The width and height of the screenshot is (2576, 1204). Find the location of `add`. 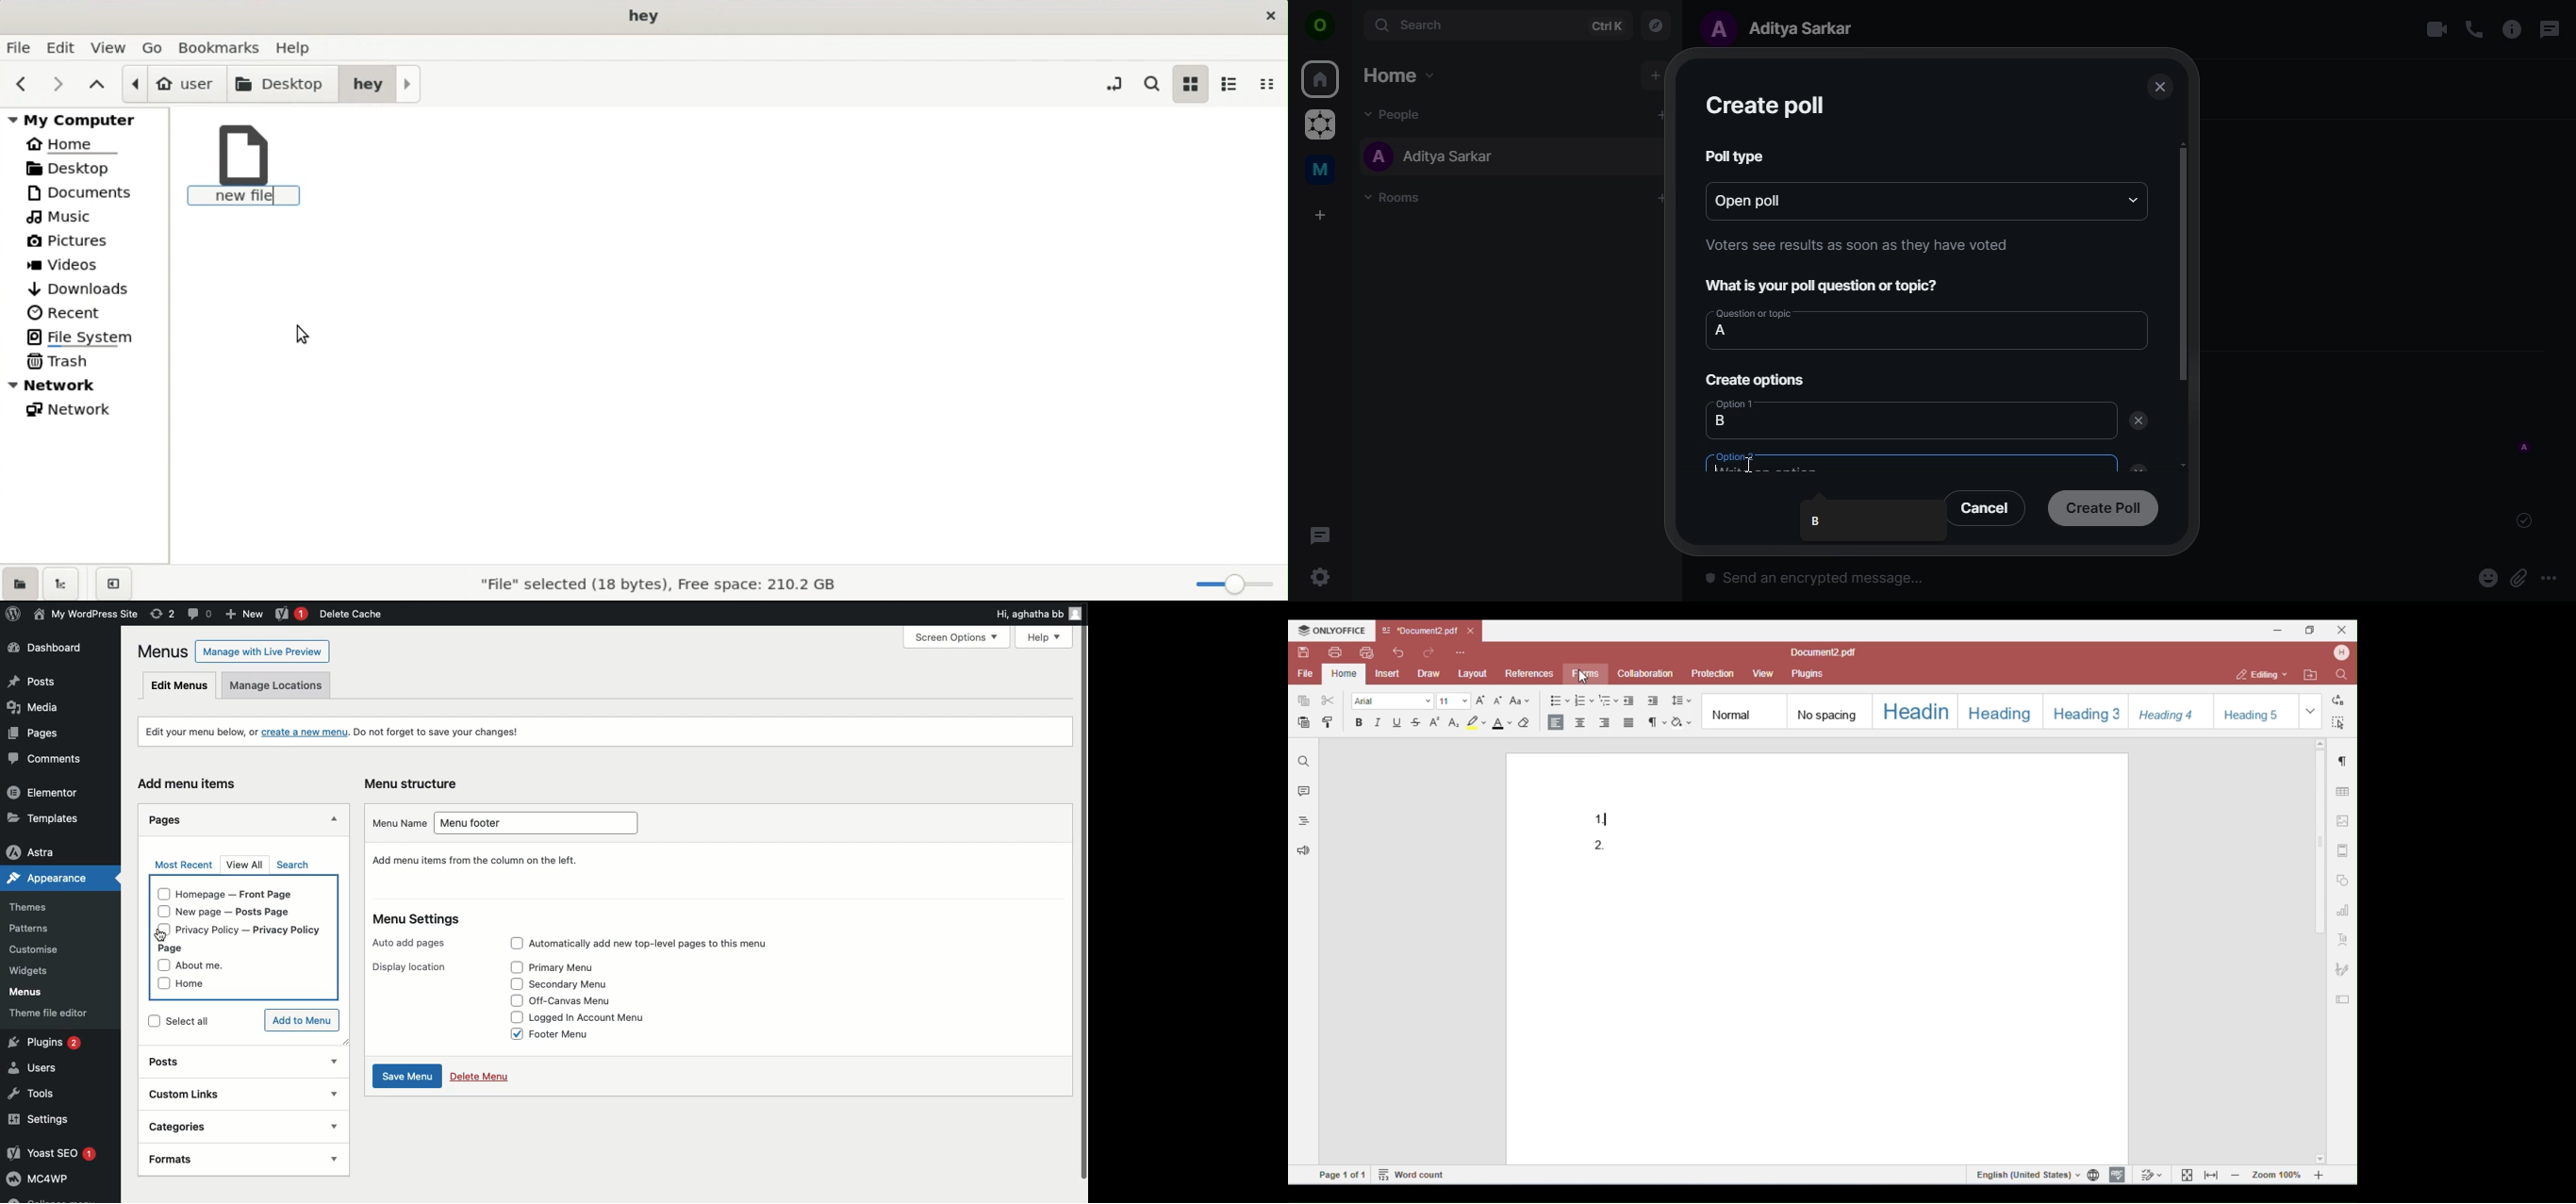

add is located at coordinates (1660, 114).